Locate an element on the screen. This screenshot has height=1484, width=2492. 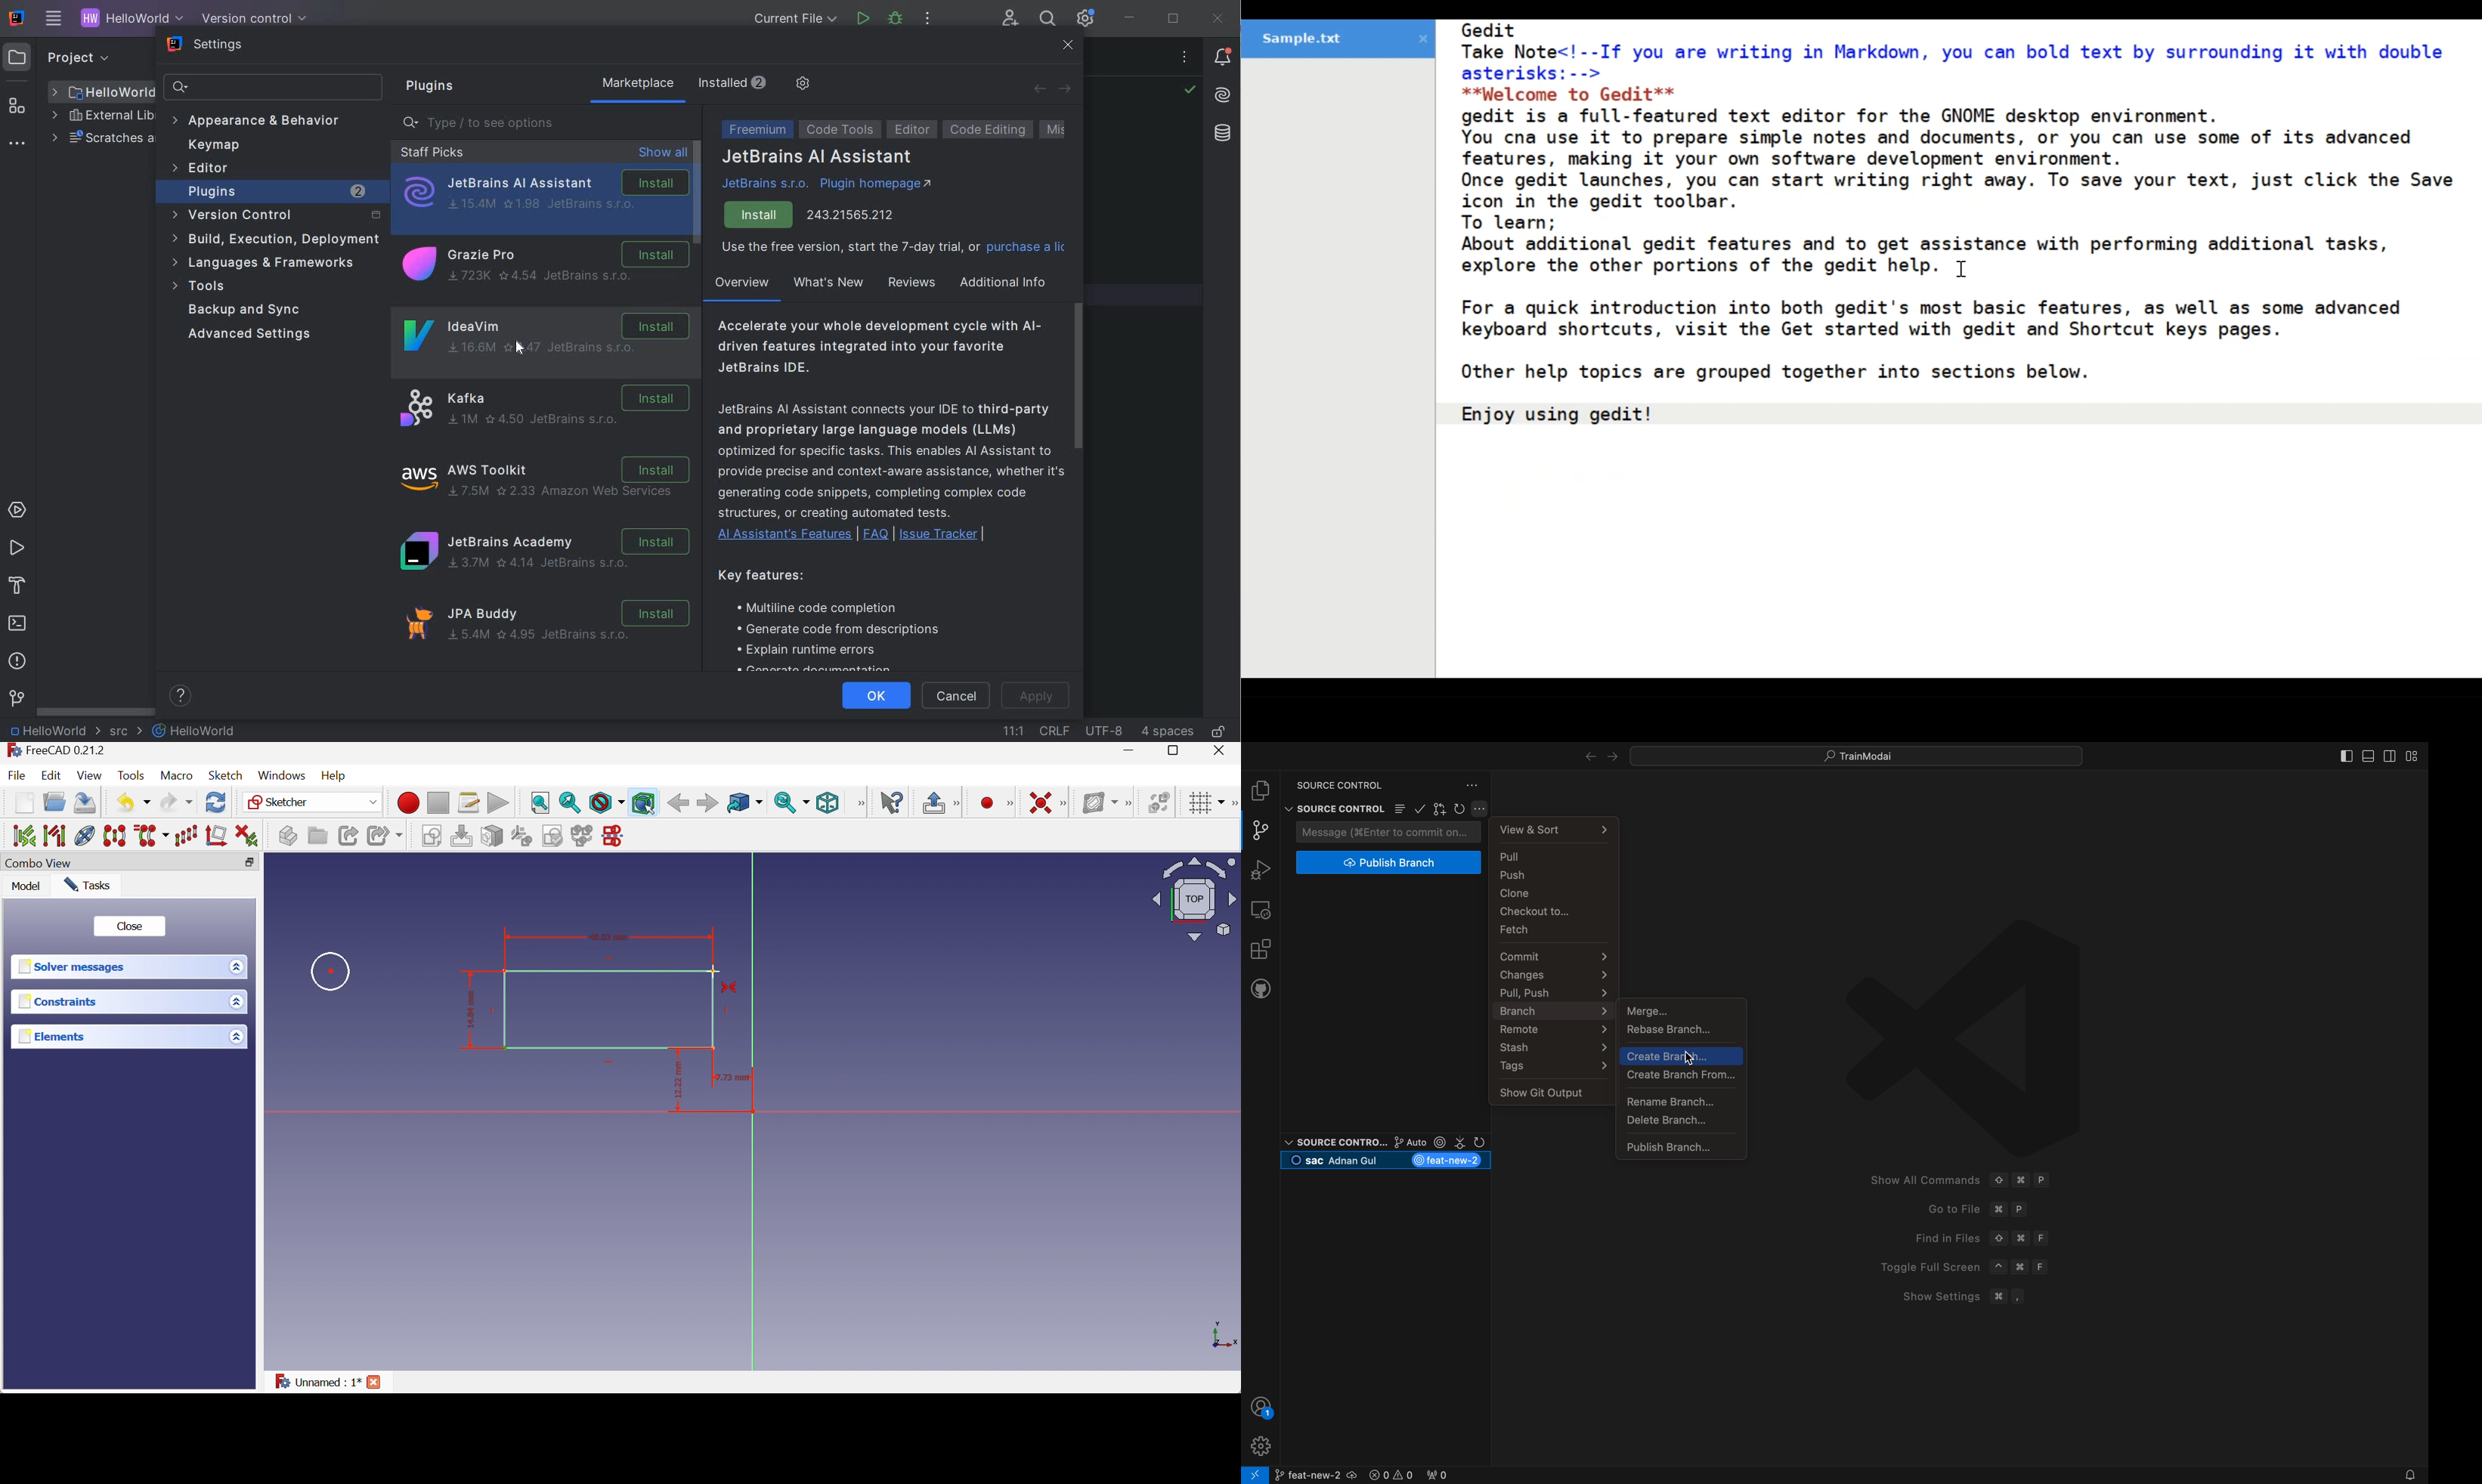
editor is located at coordinates (203, 169).